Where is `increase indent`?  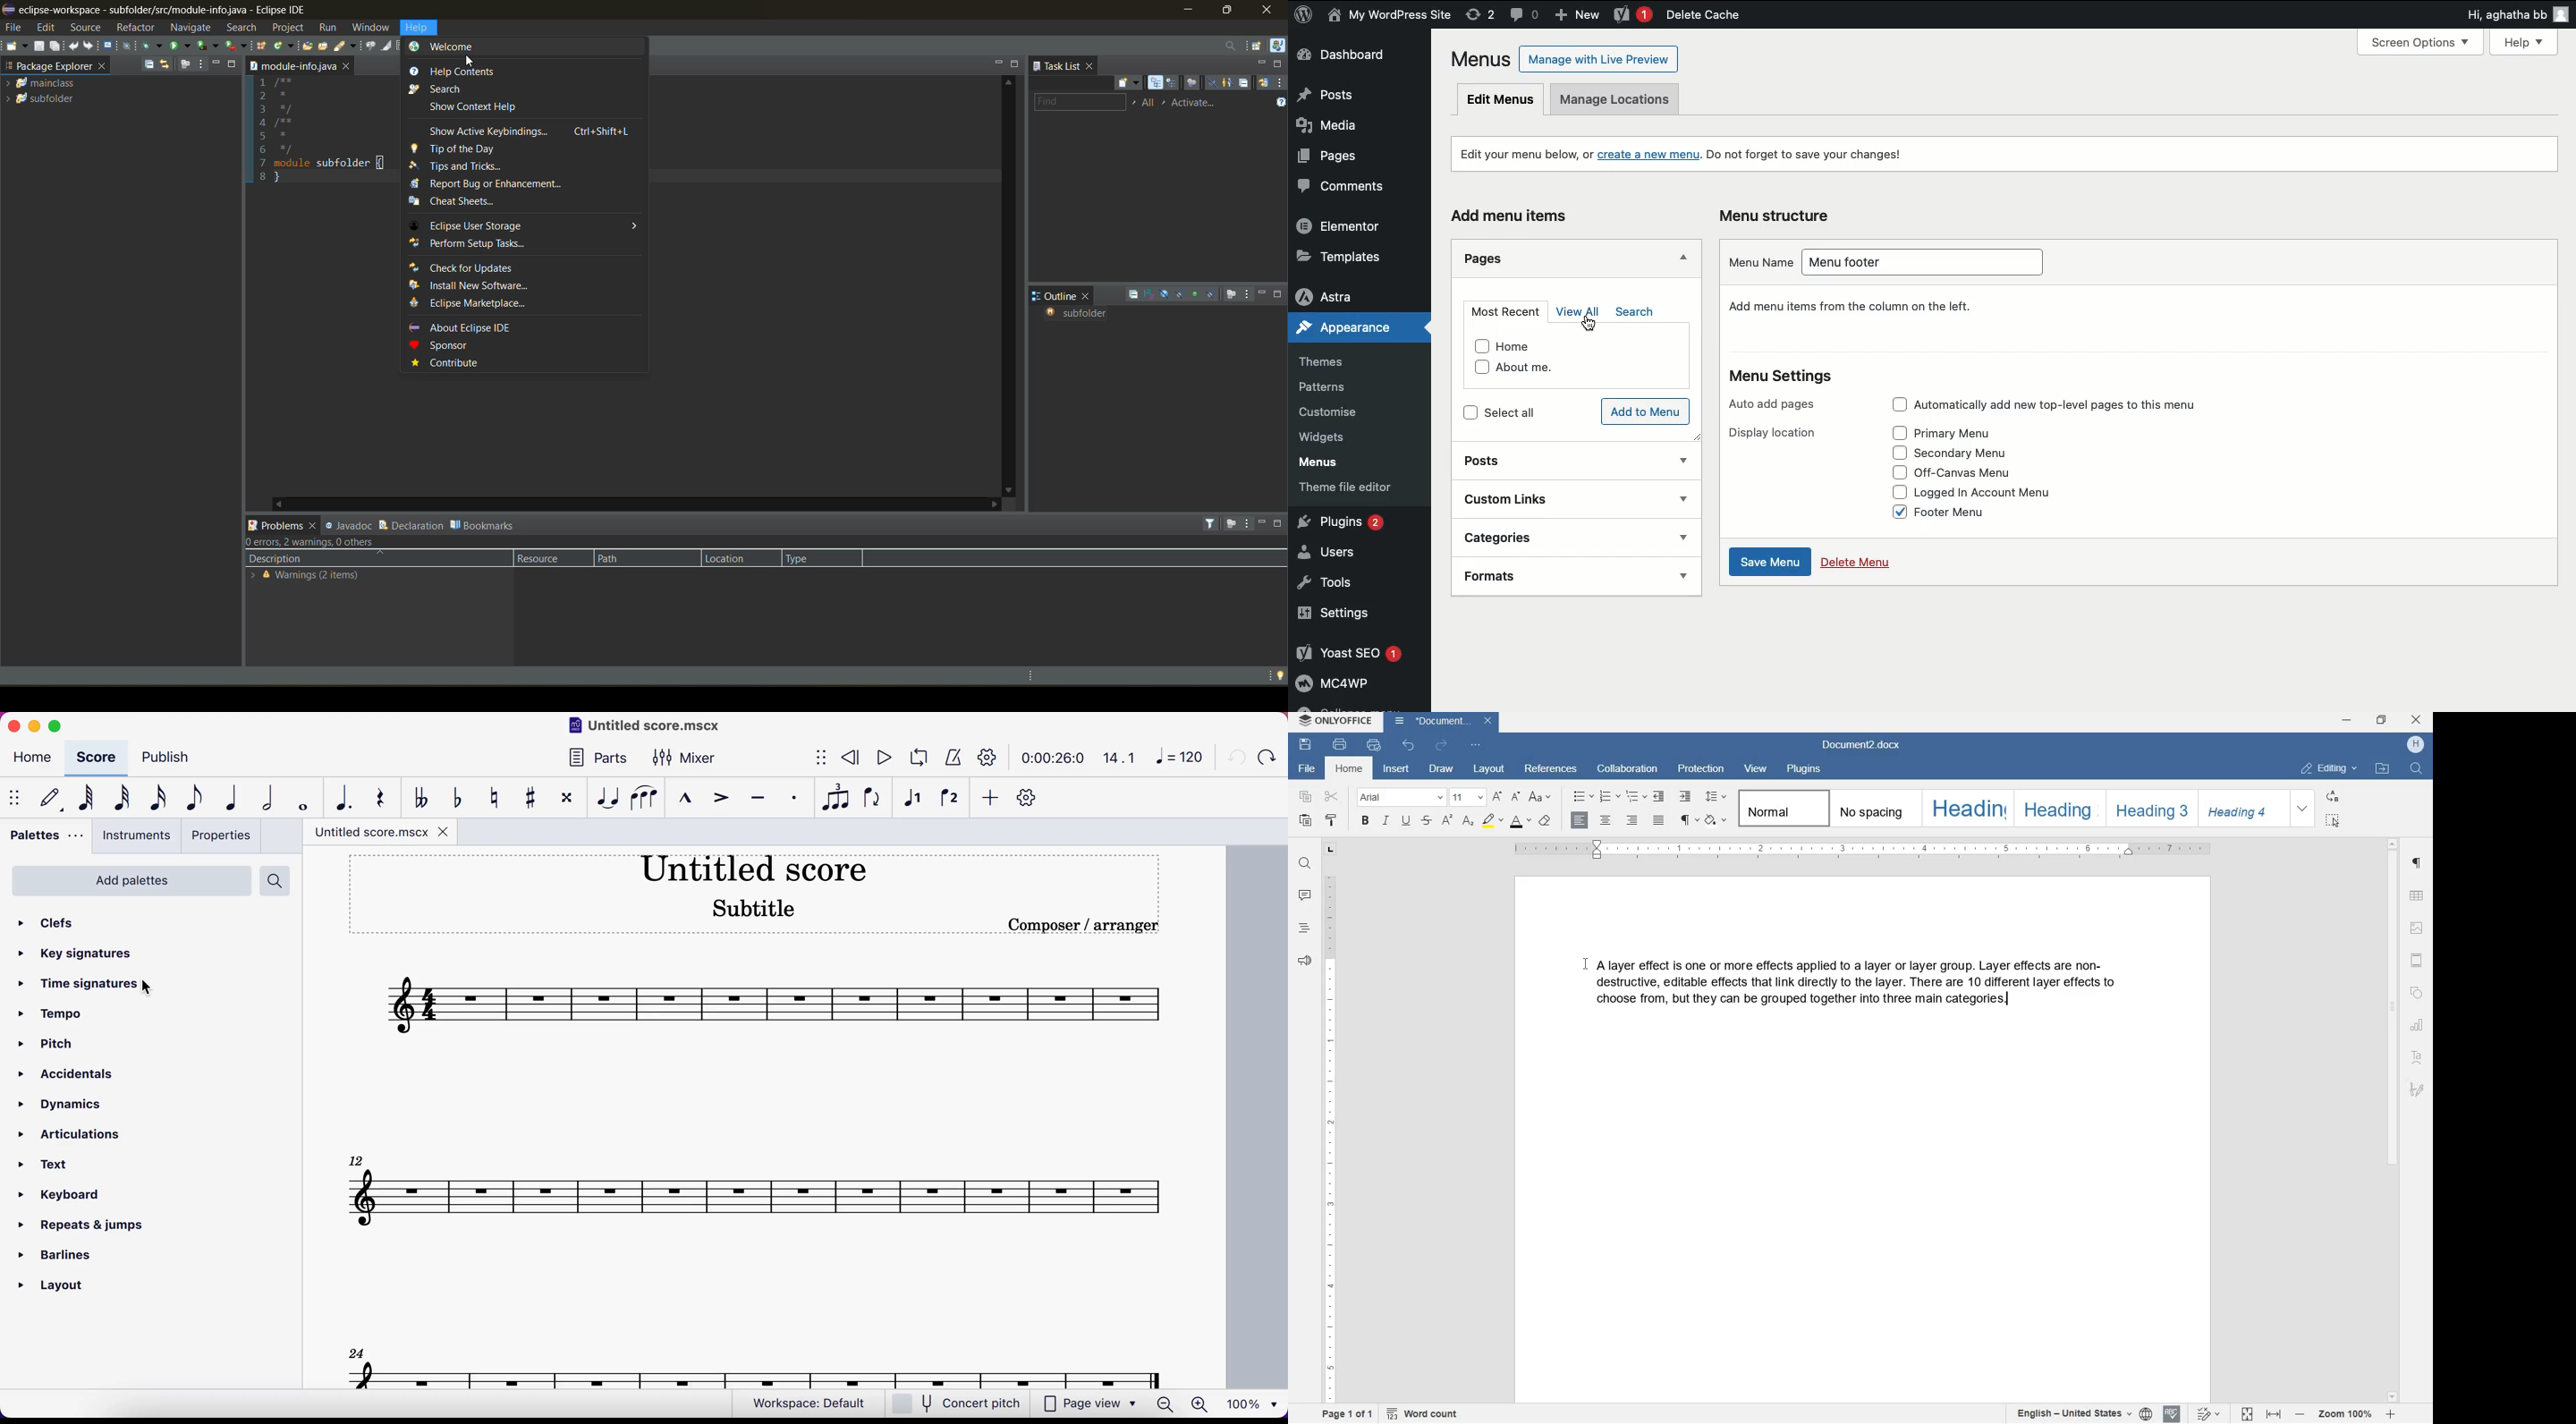 increase indent is located at coordinates (1686, 797).